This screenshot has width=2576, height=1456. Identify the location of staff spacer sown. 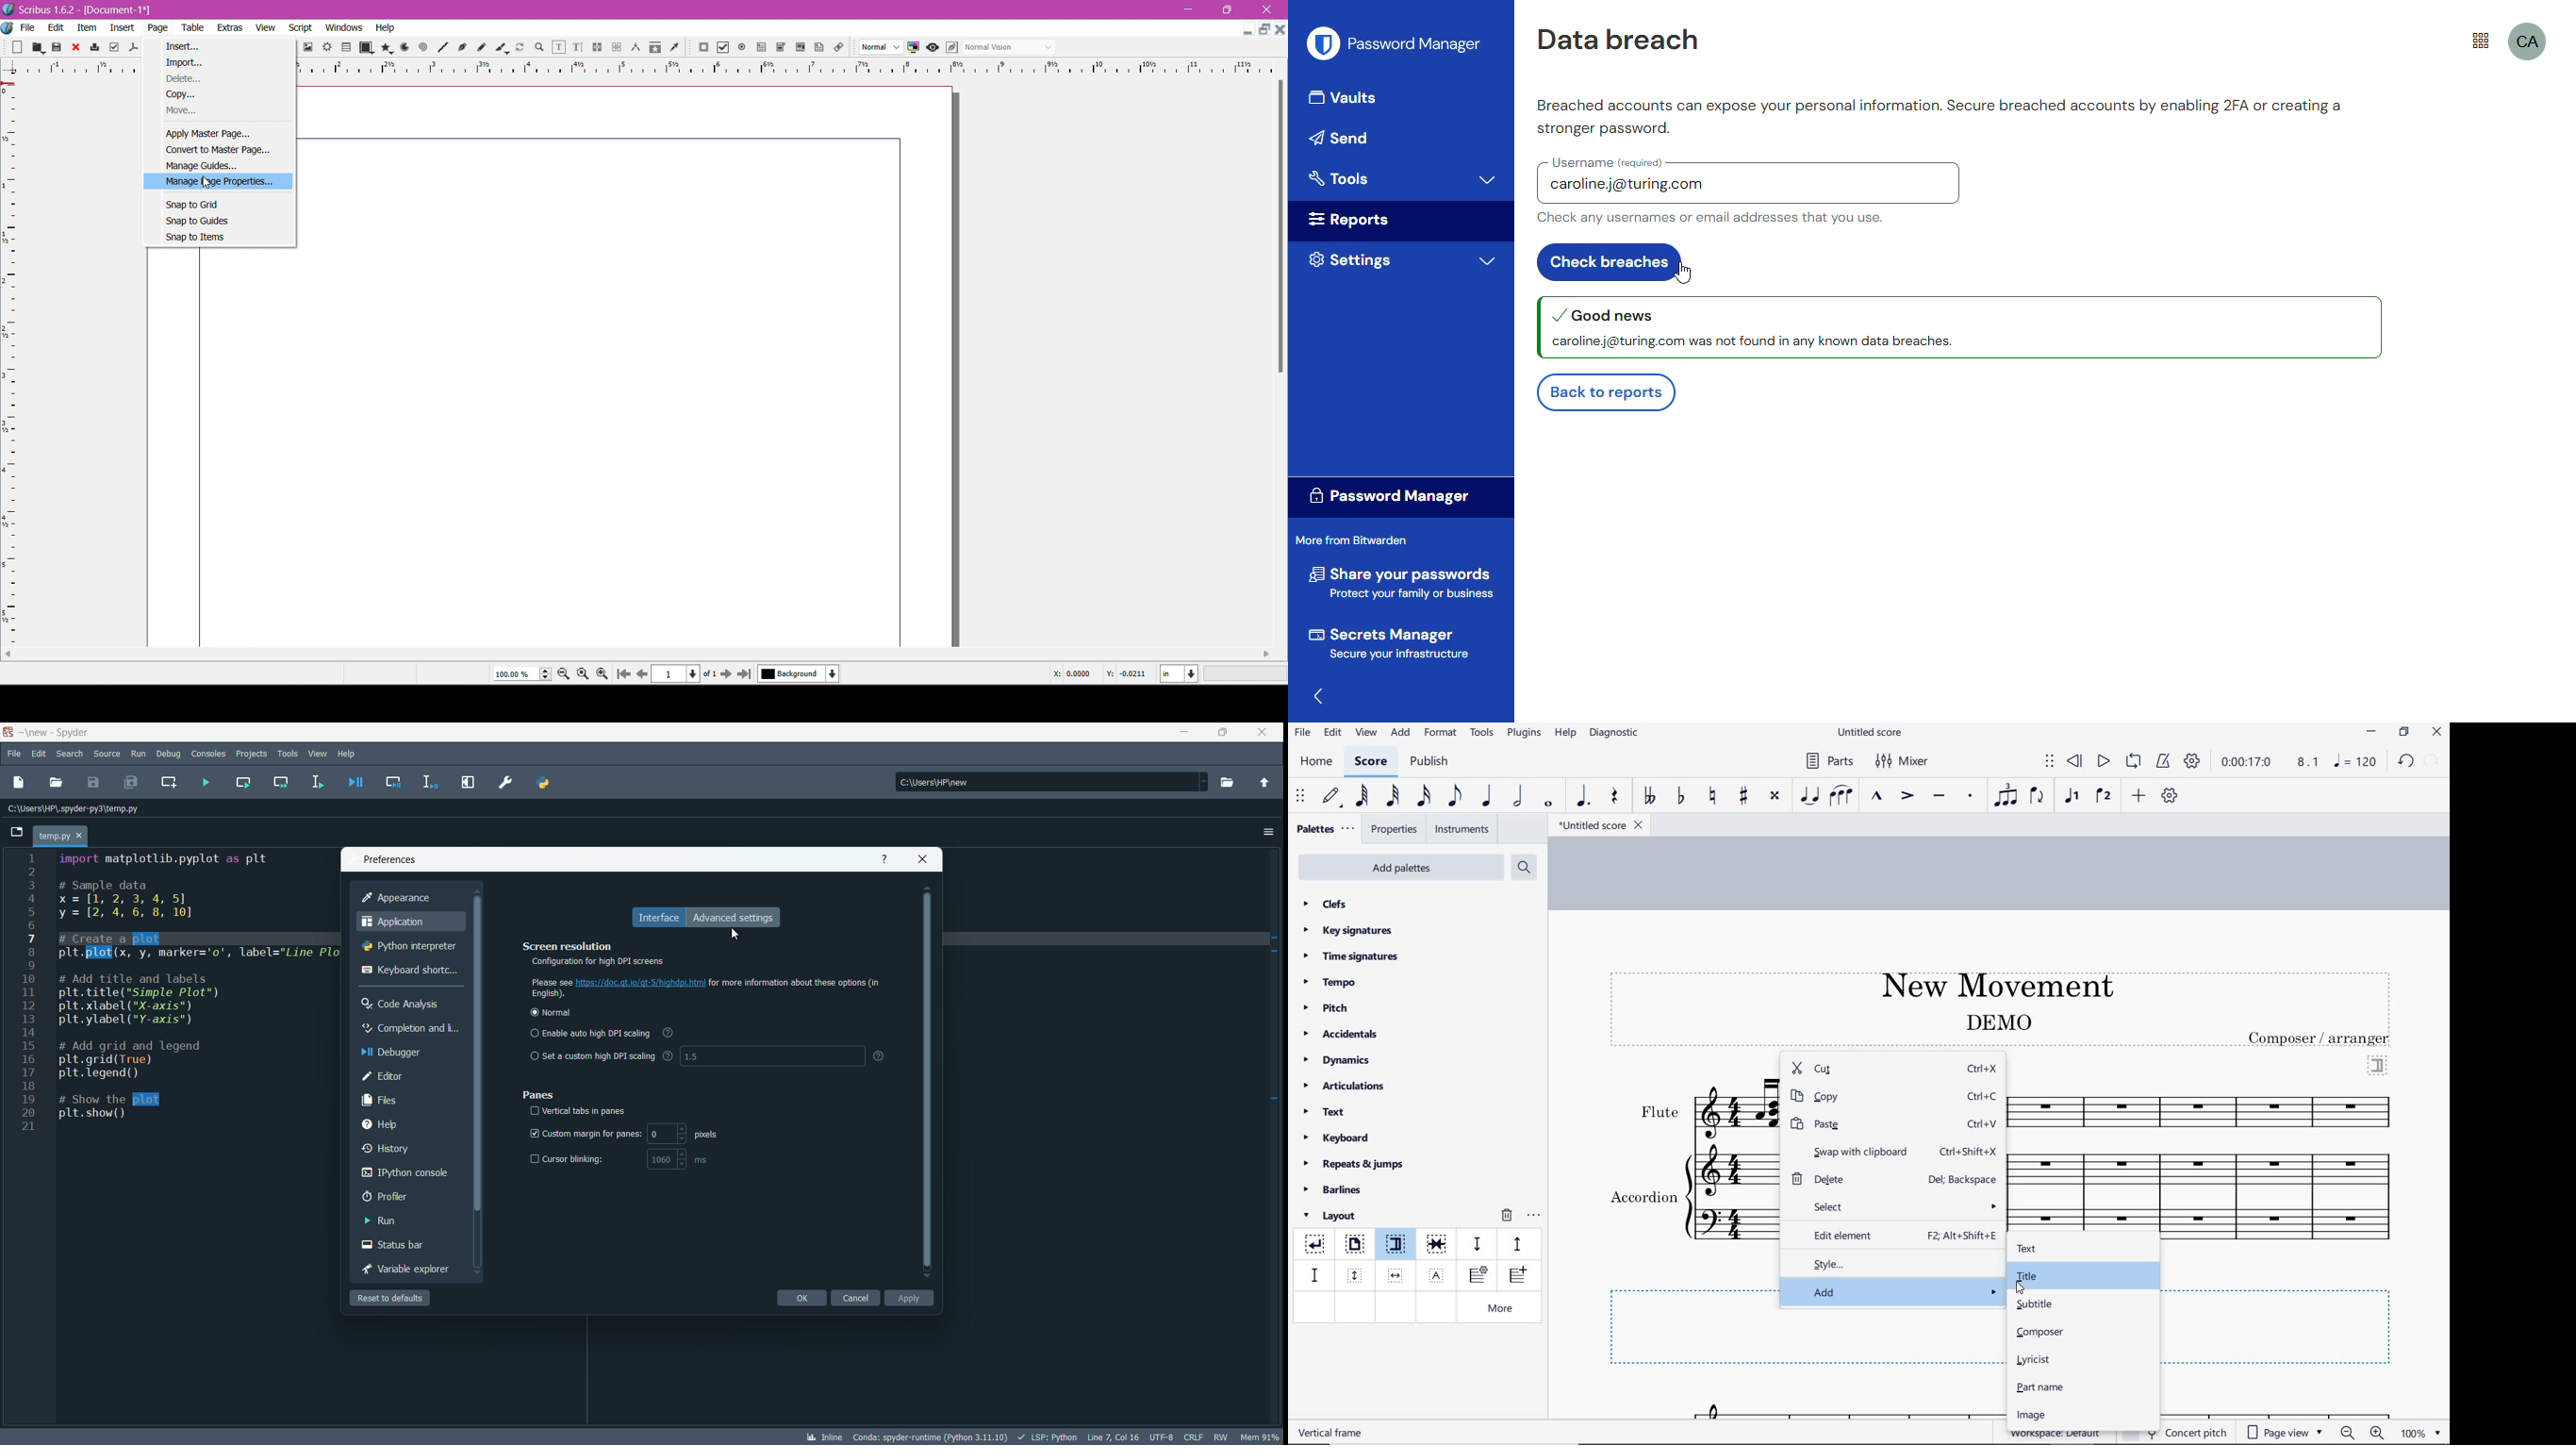
(1477, 1244).